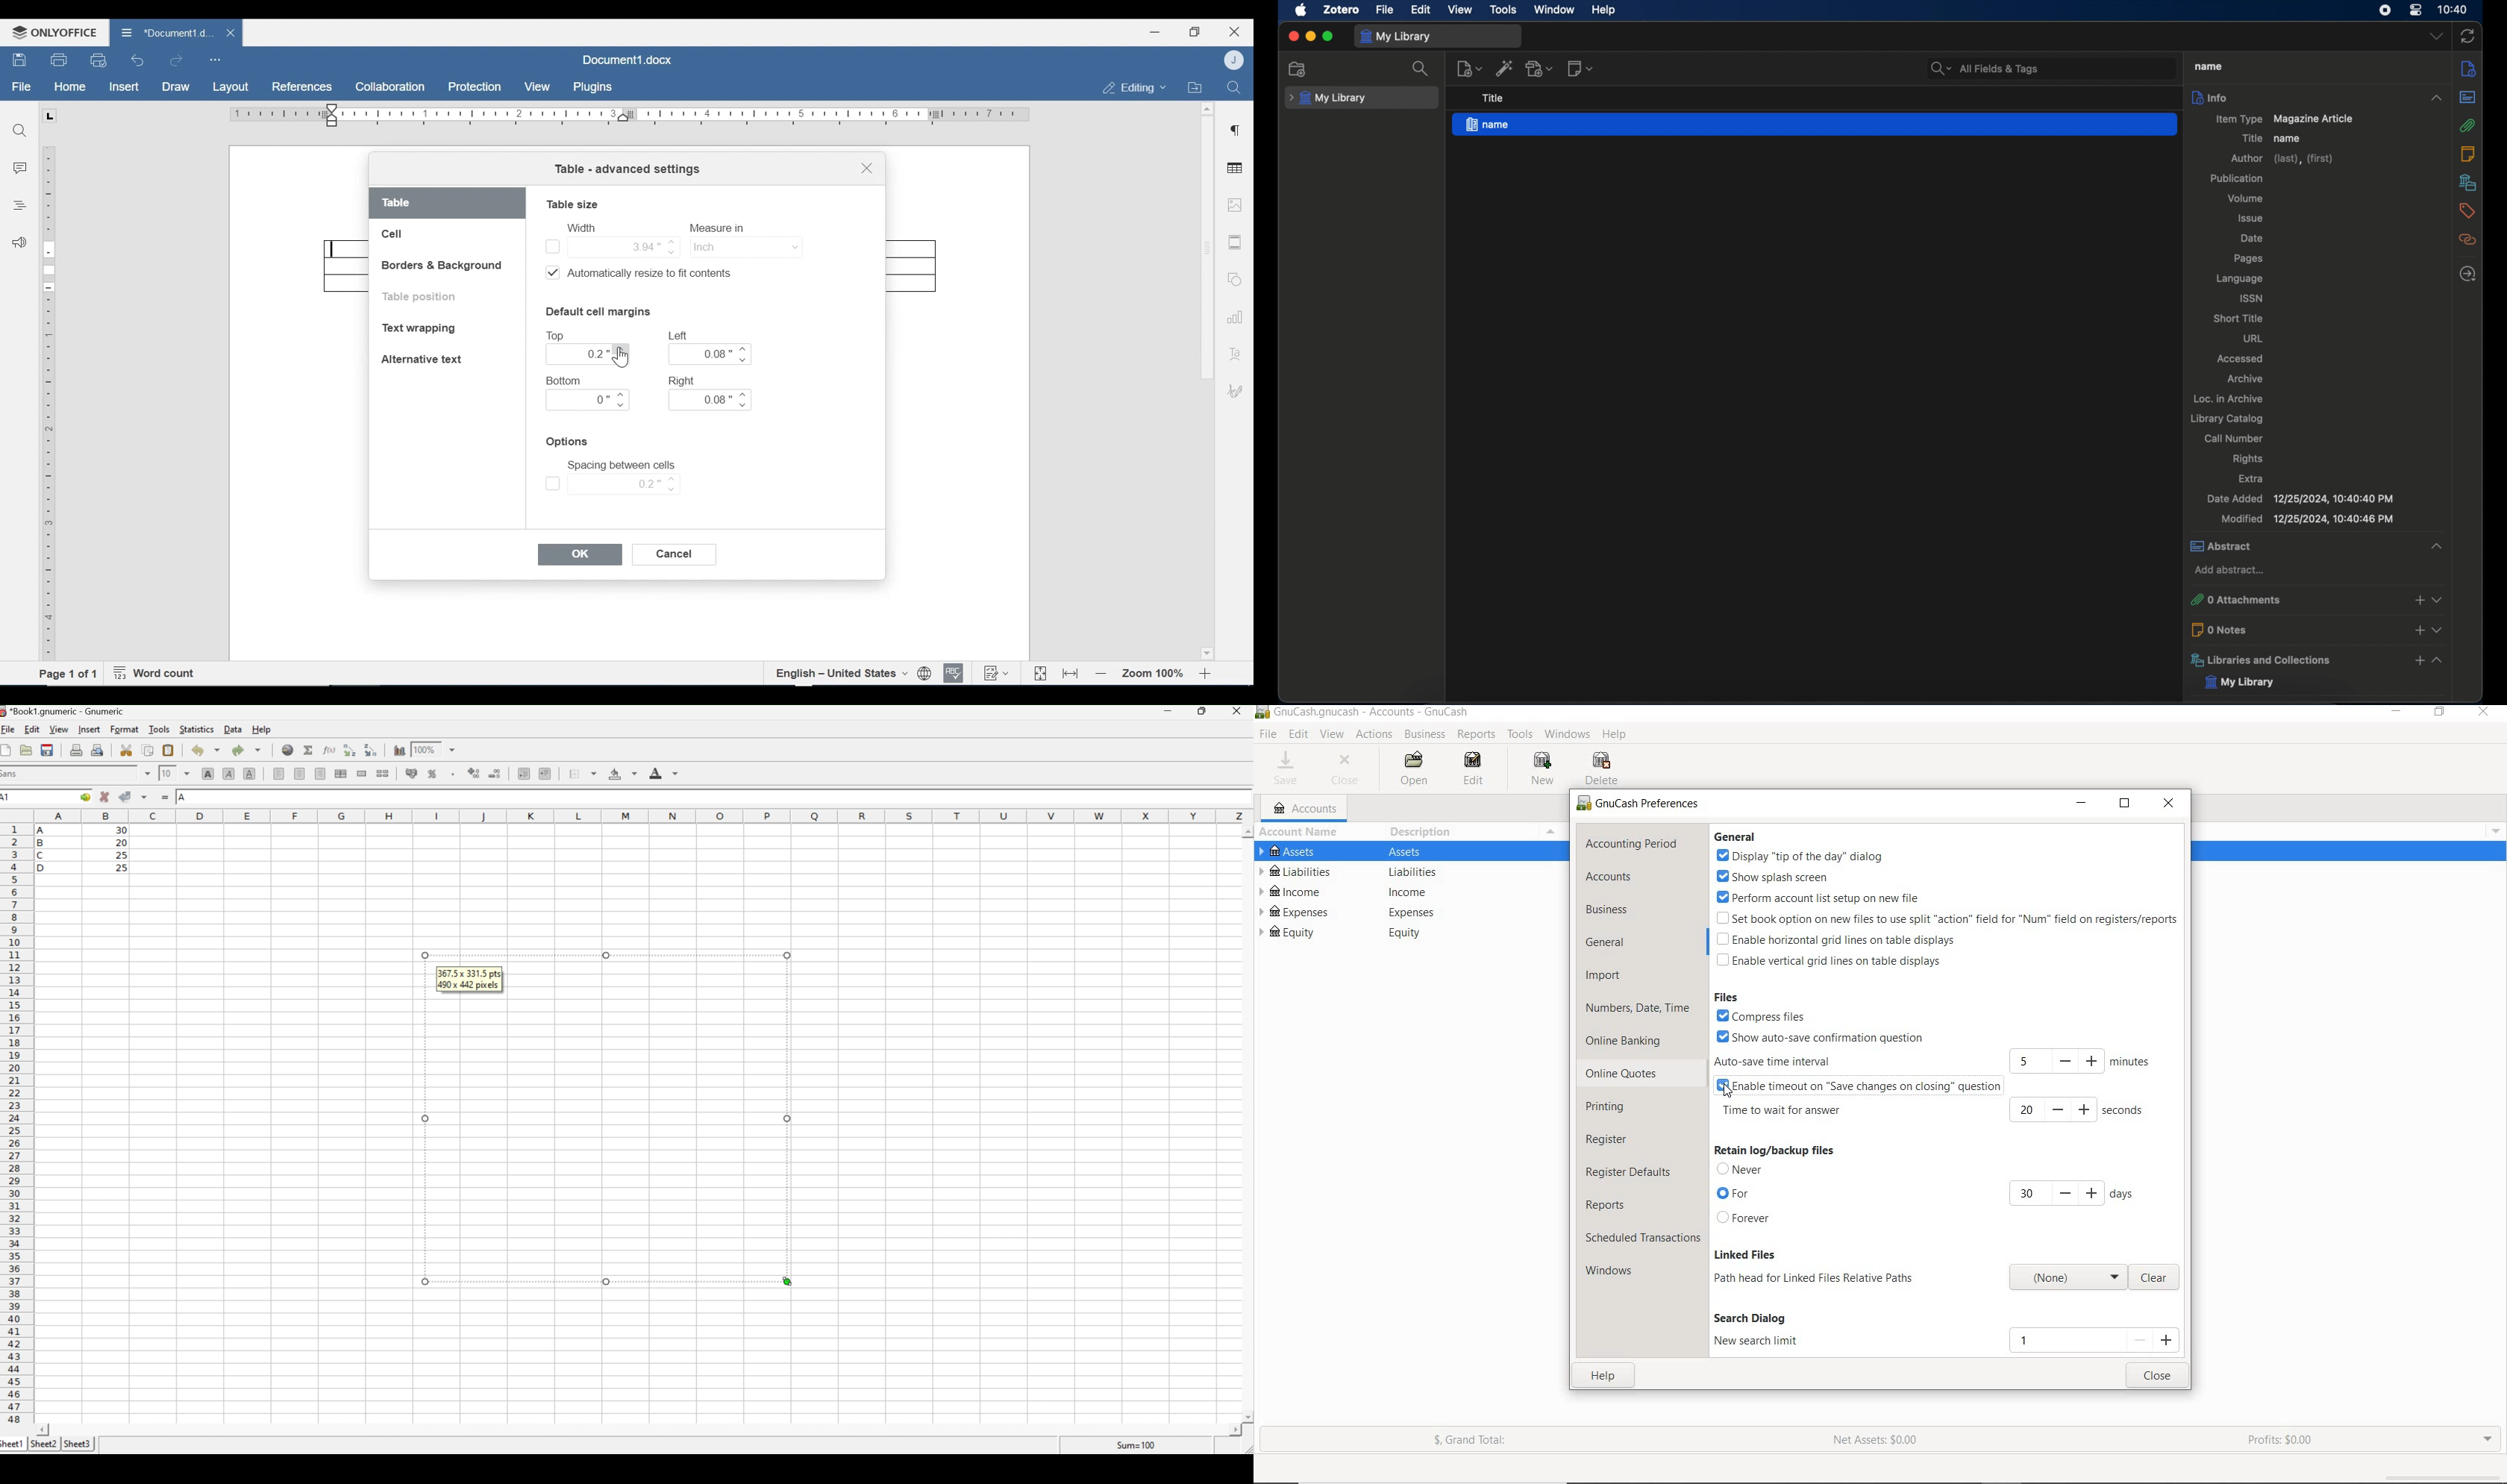  What do you see at coordinates (2228, 398) in the screenshot?
I see `loc. in archive` at bounding box center [2228, 398].